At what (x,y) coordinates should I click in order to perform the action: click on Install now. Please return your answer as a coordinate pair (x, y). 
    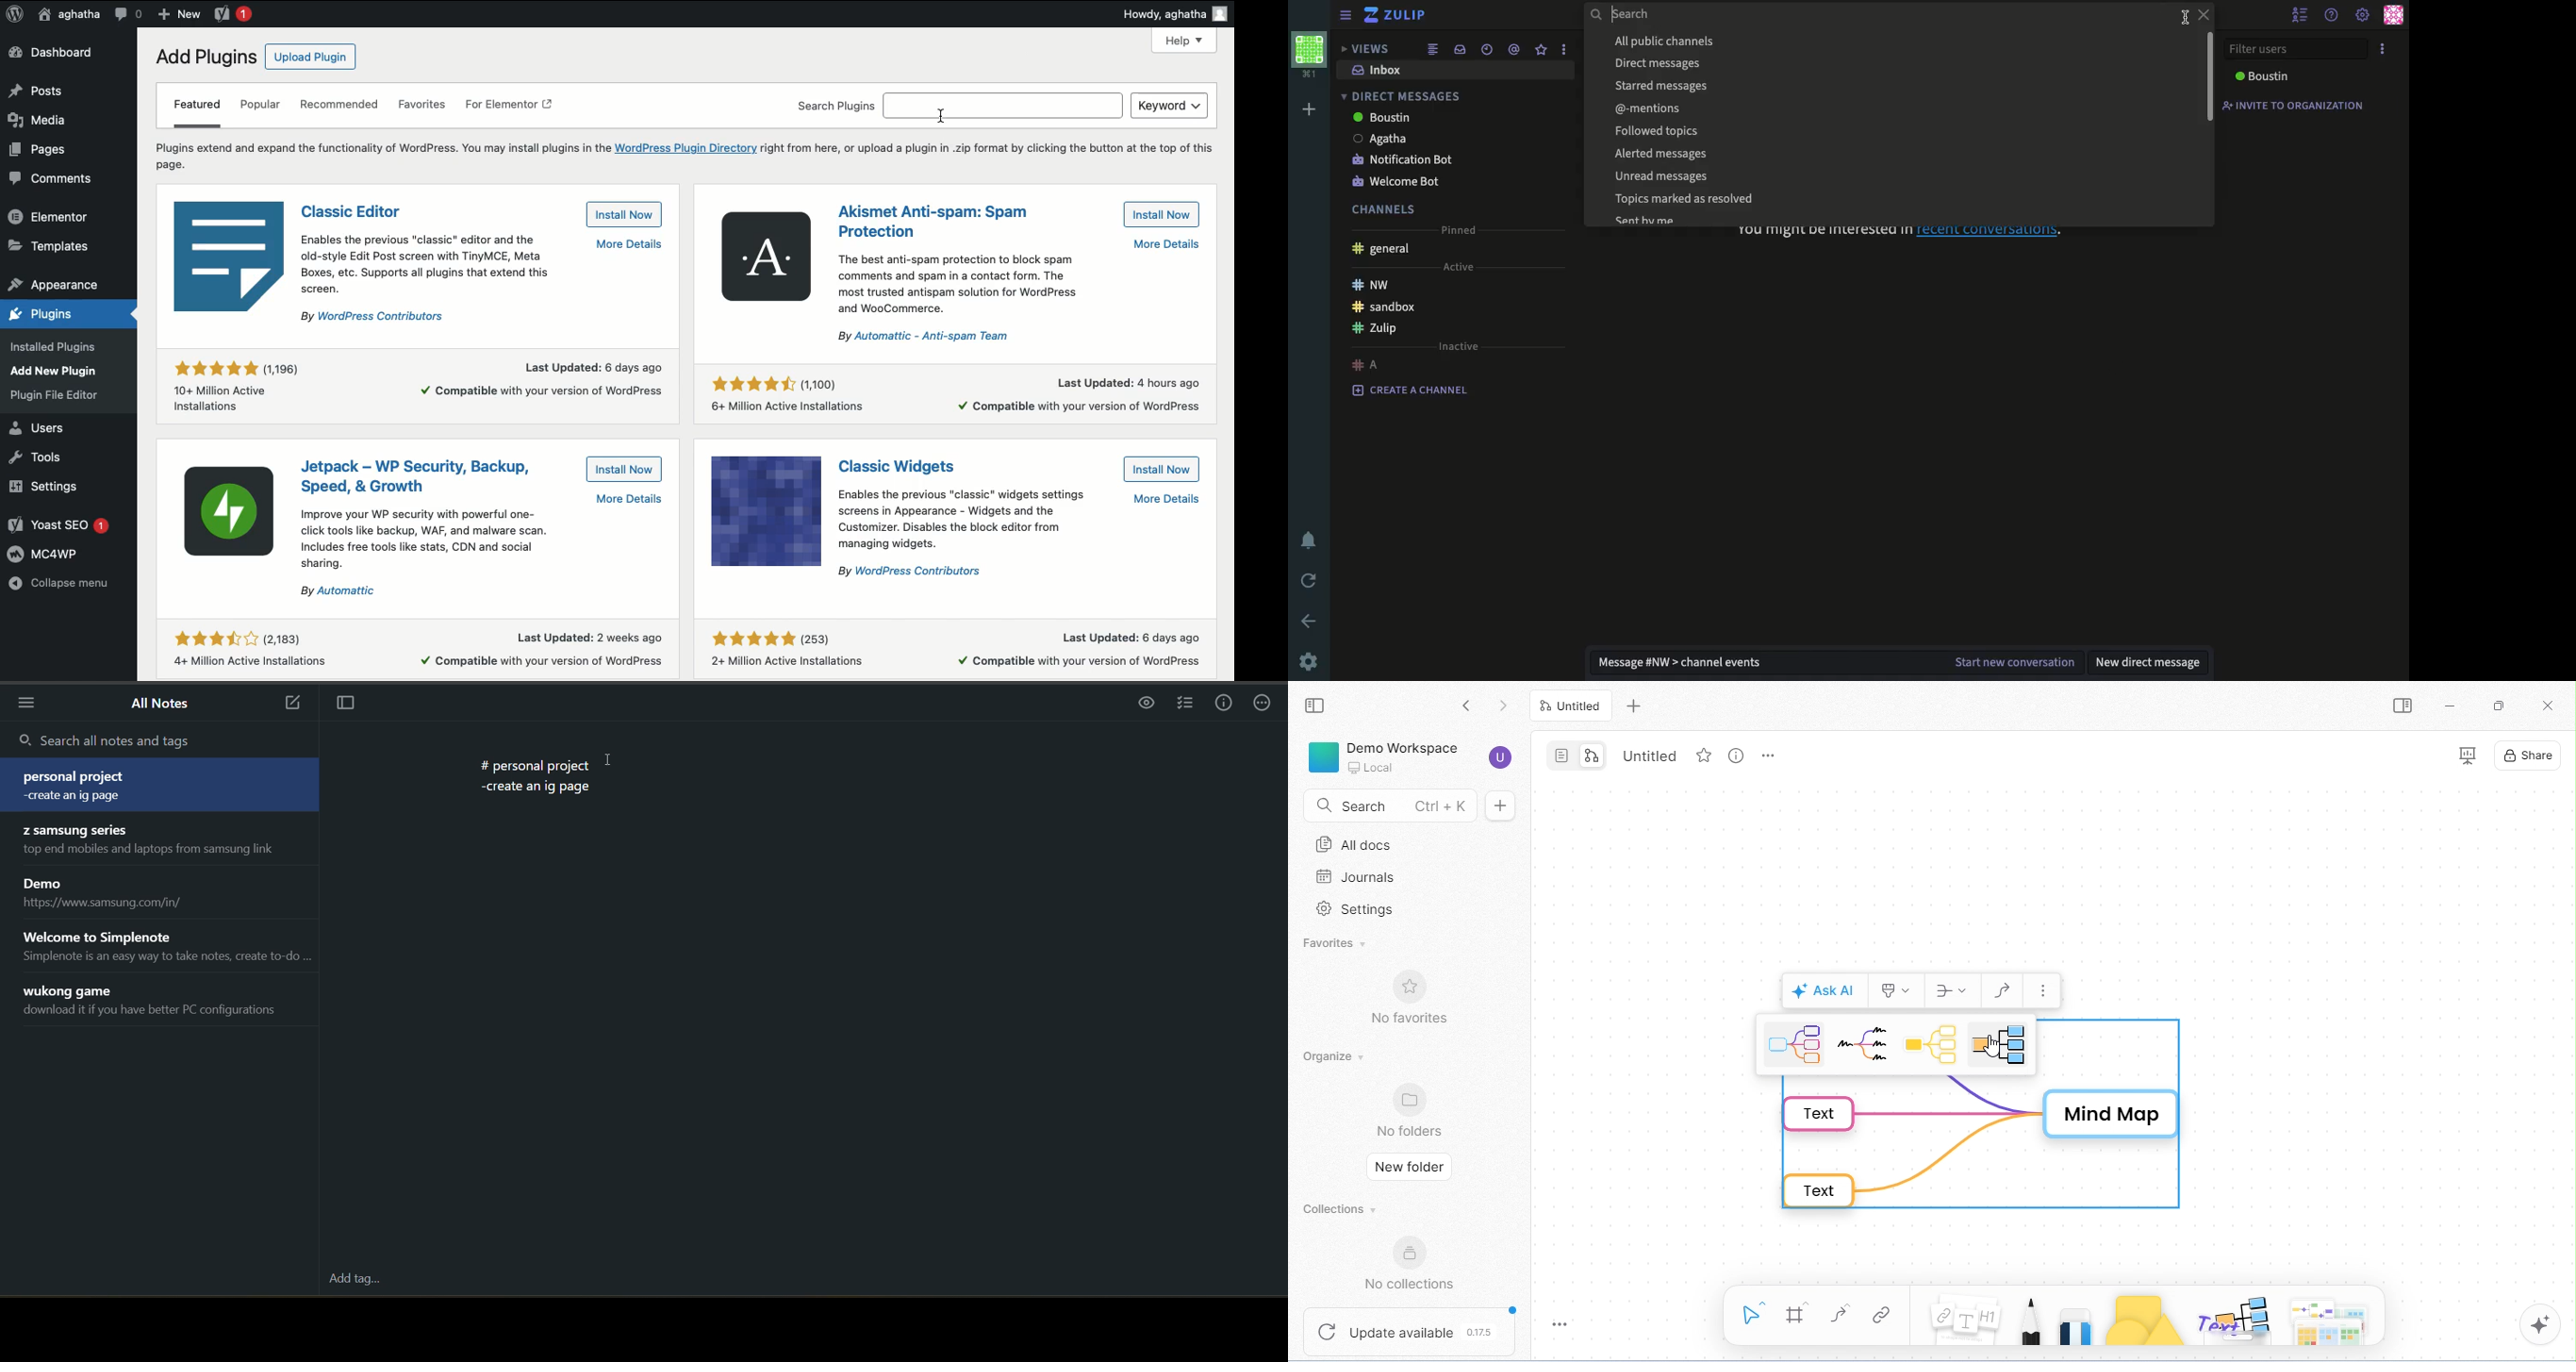
    Looking at the image, I should click on (1163, 470).